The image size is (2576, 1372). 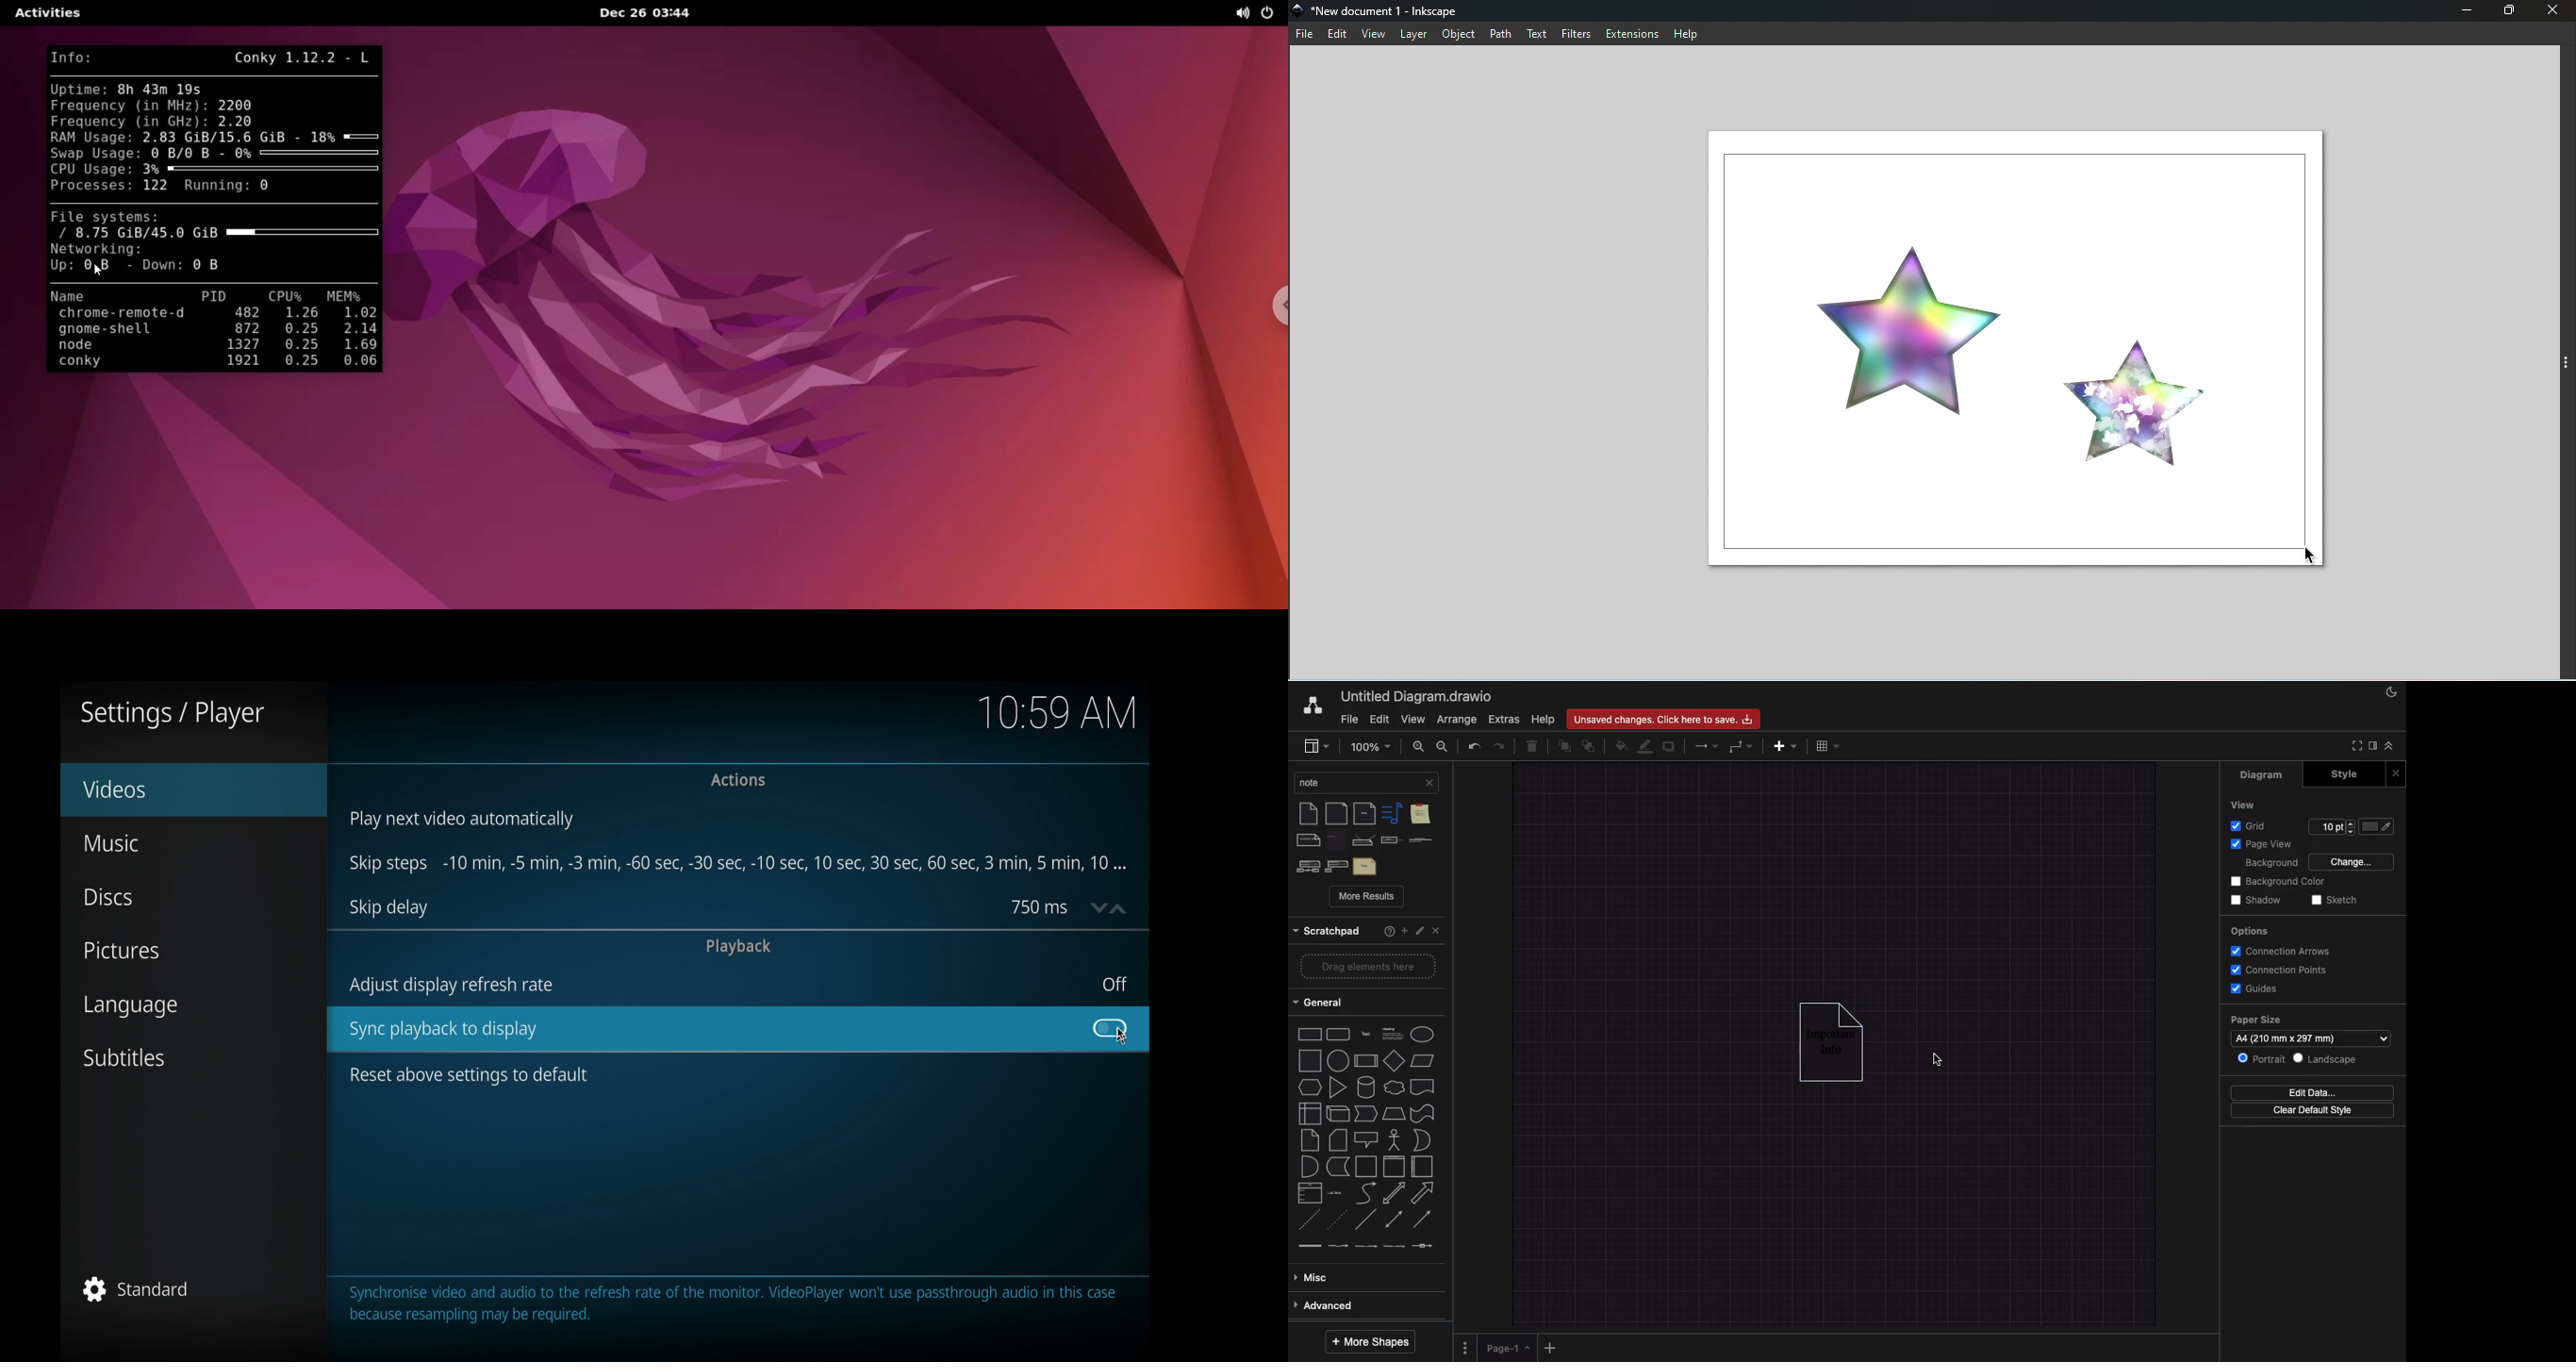 What do you see at coordinates (2395, 690) in the screenshot?
I see `Night mode` at bounding box center [2395, 690].